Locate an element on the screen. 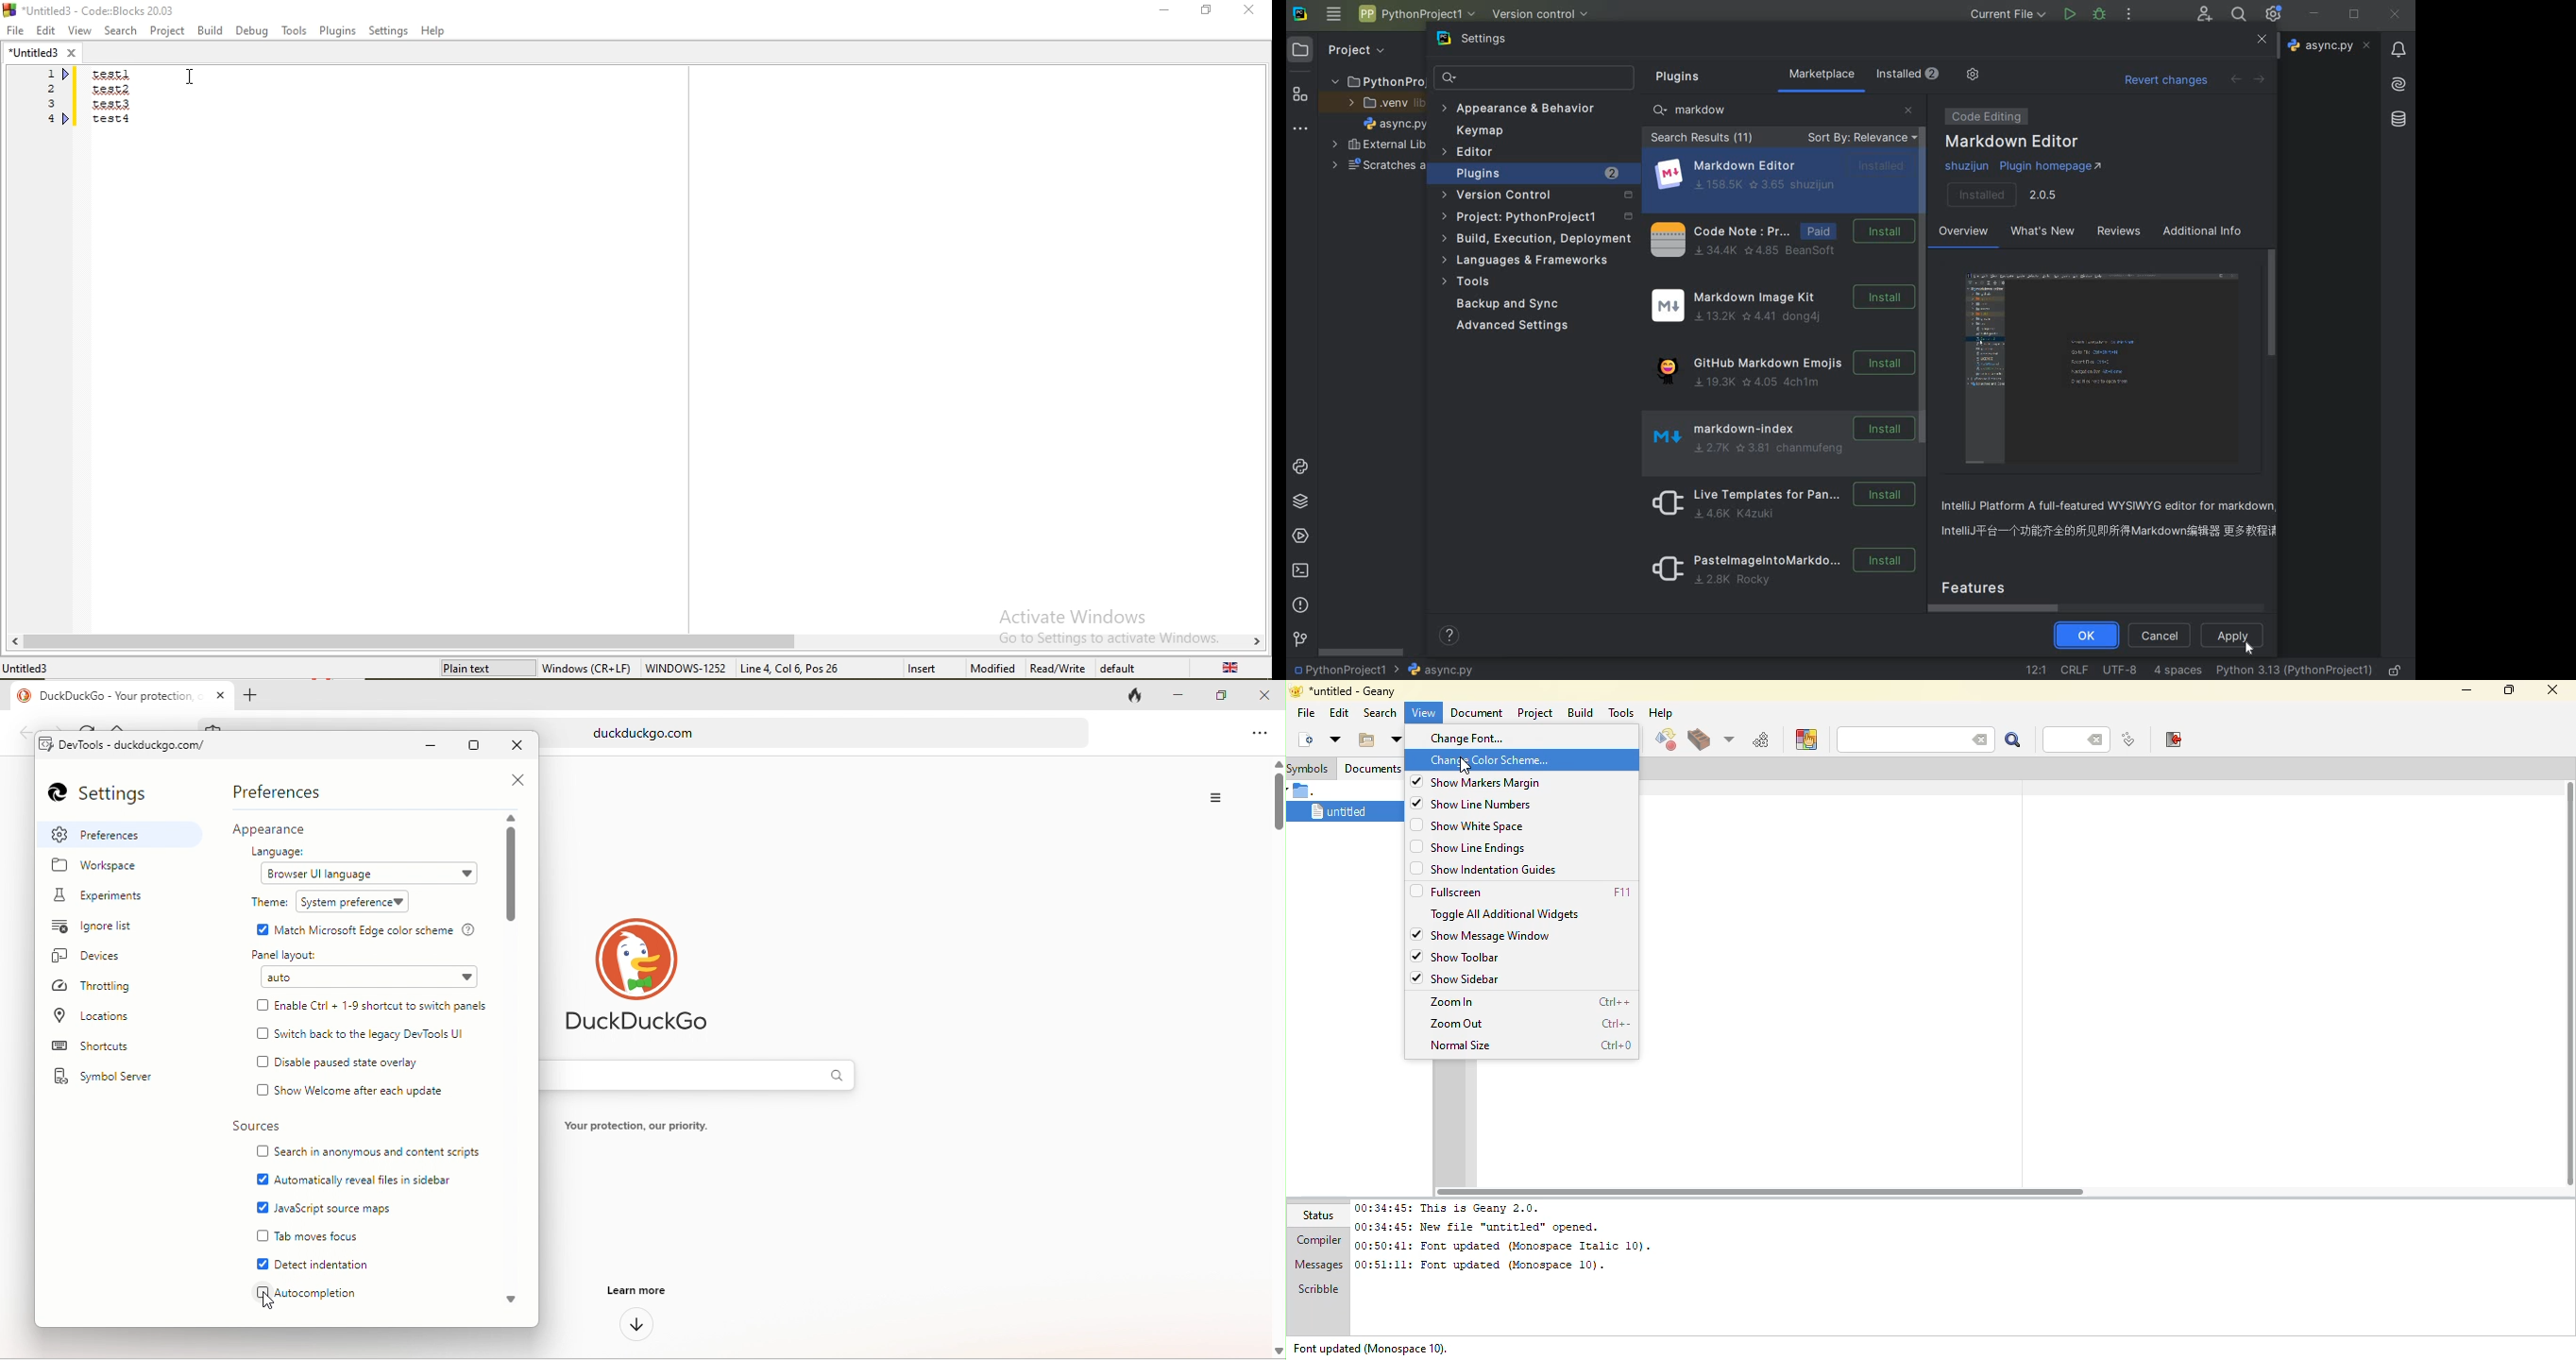 This screenshot has height=1372, width=2576. WINDOWS-1252 is located at coordinates (686, 668).